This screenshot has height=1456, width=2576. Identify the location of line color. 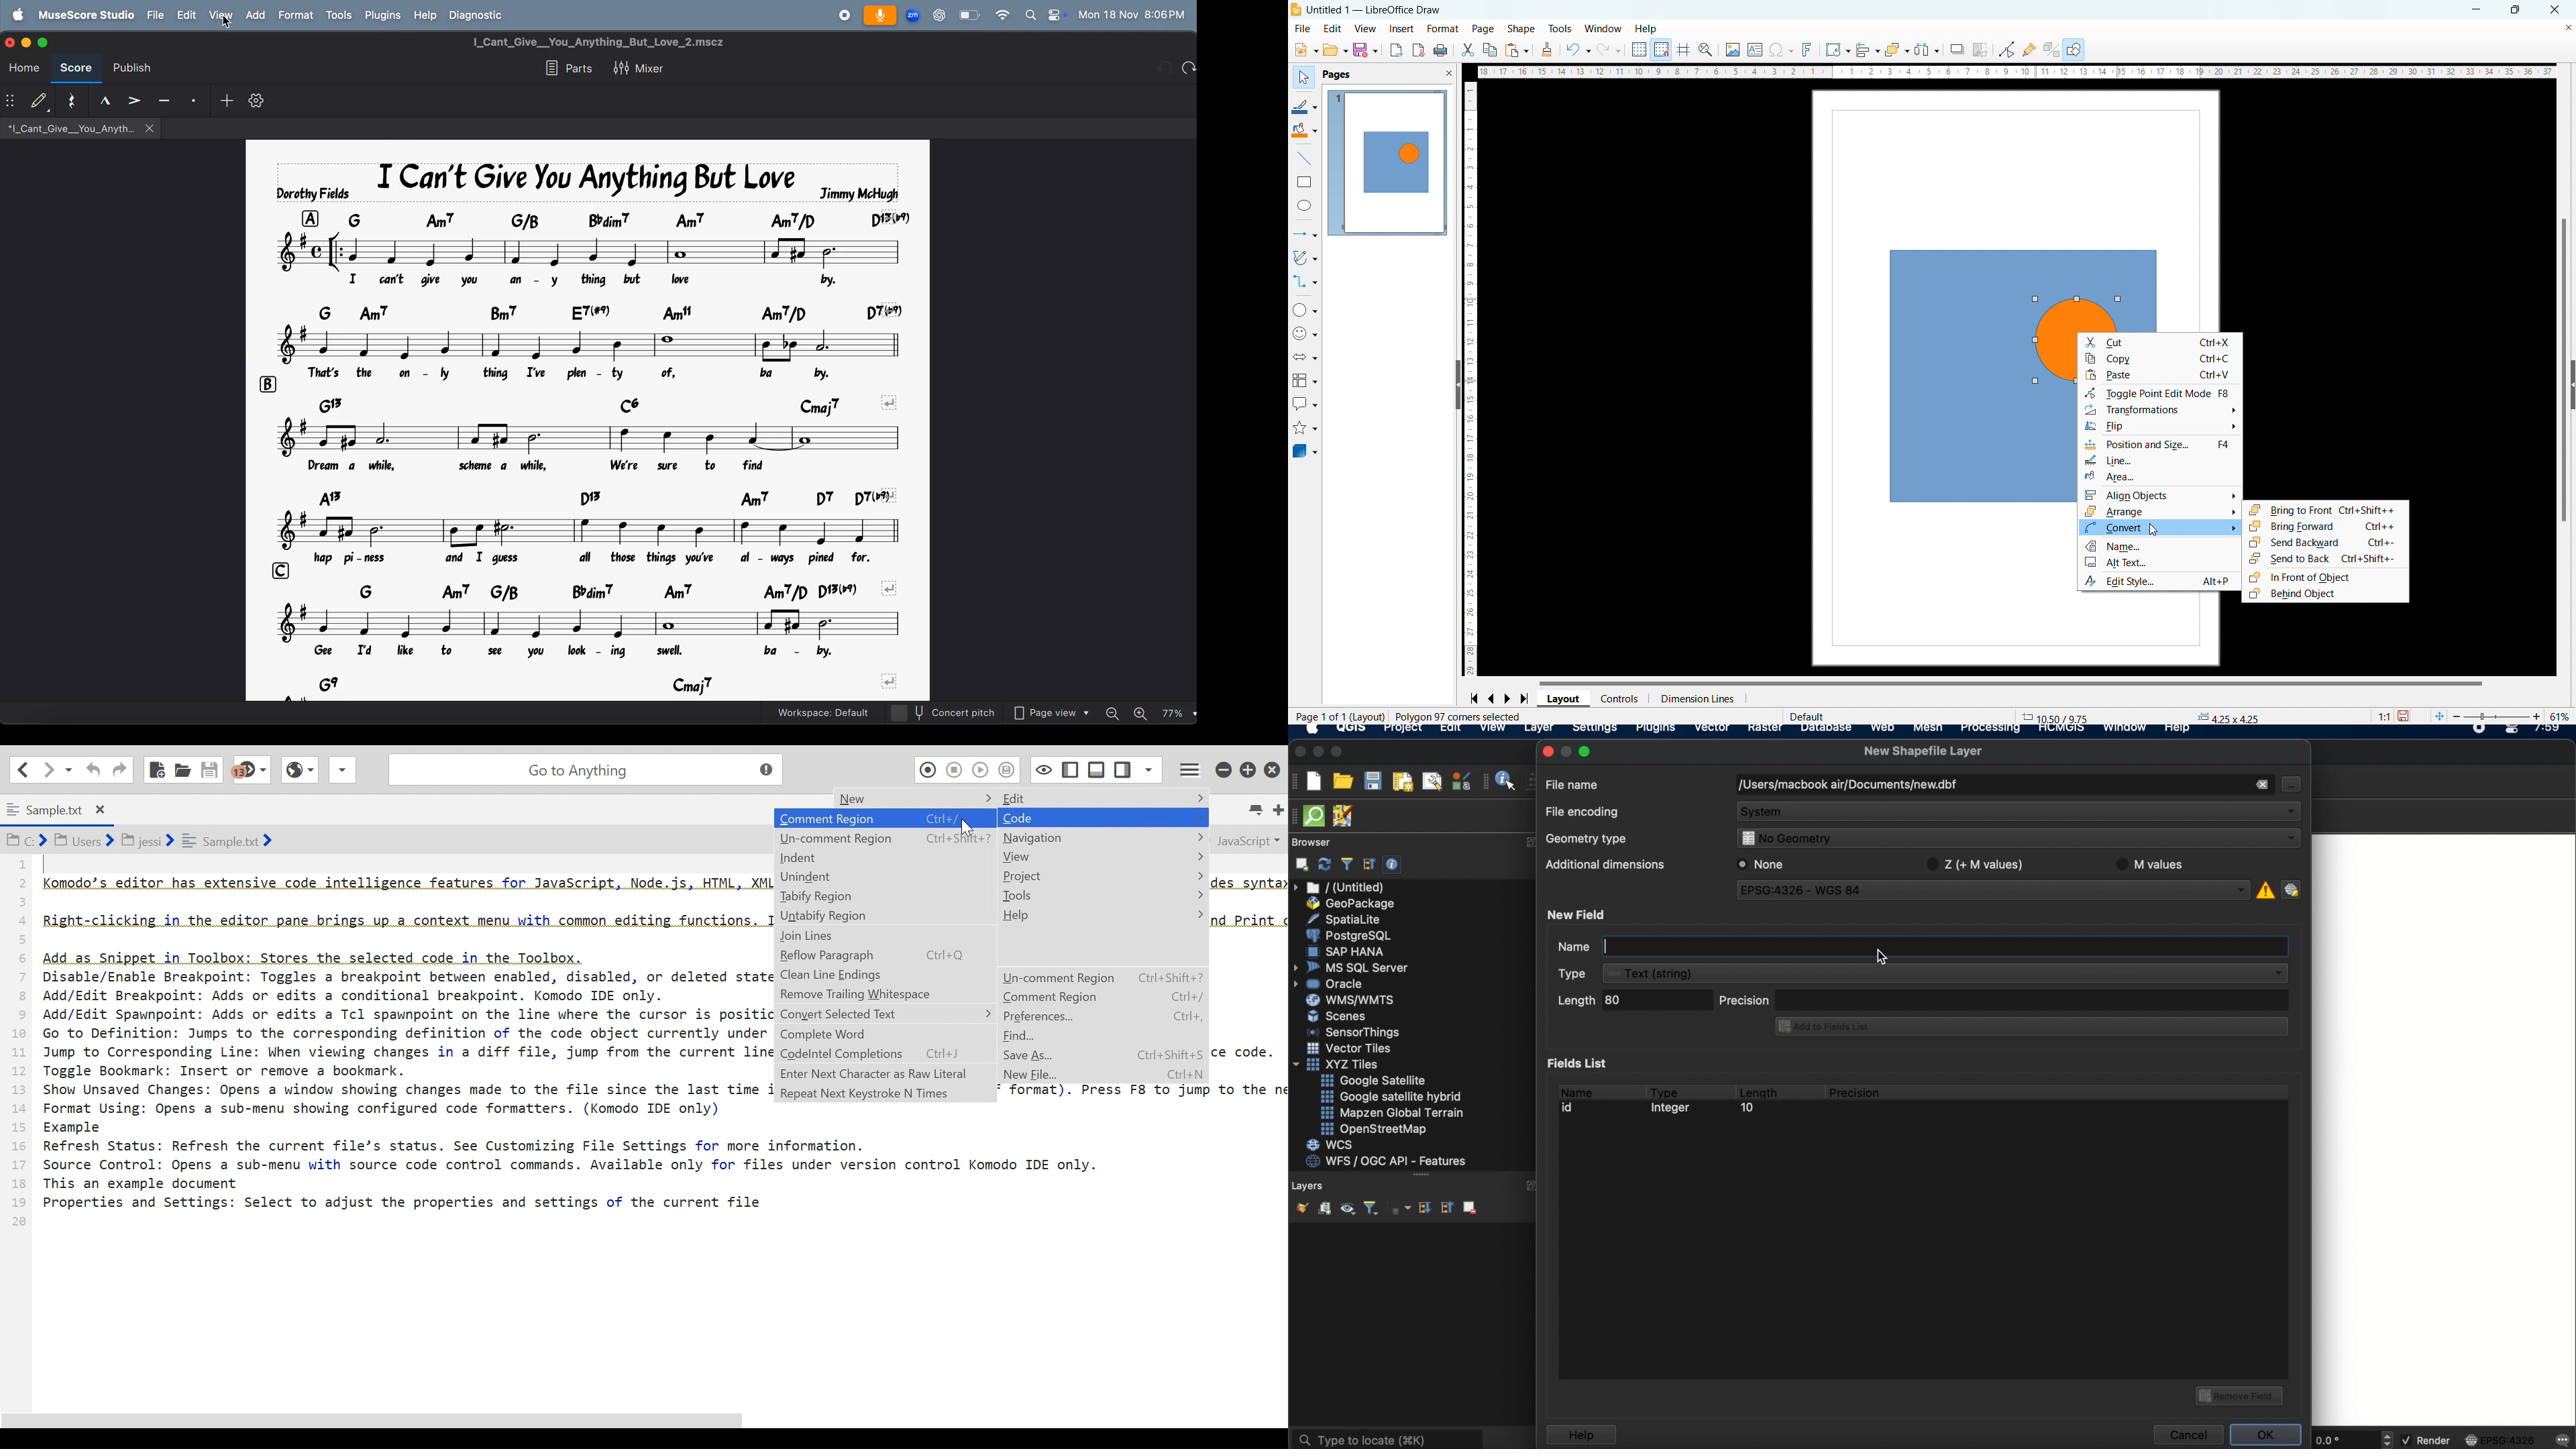
(1305, 107).